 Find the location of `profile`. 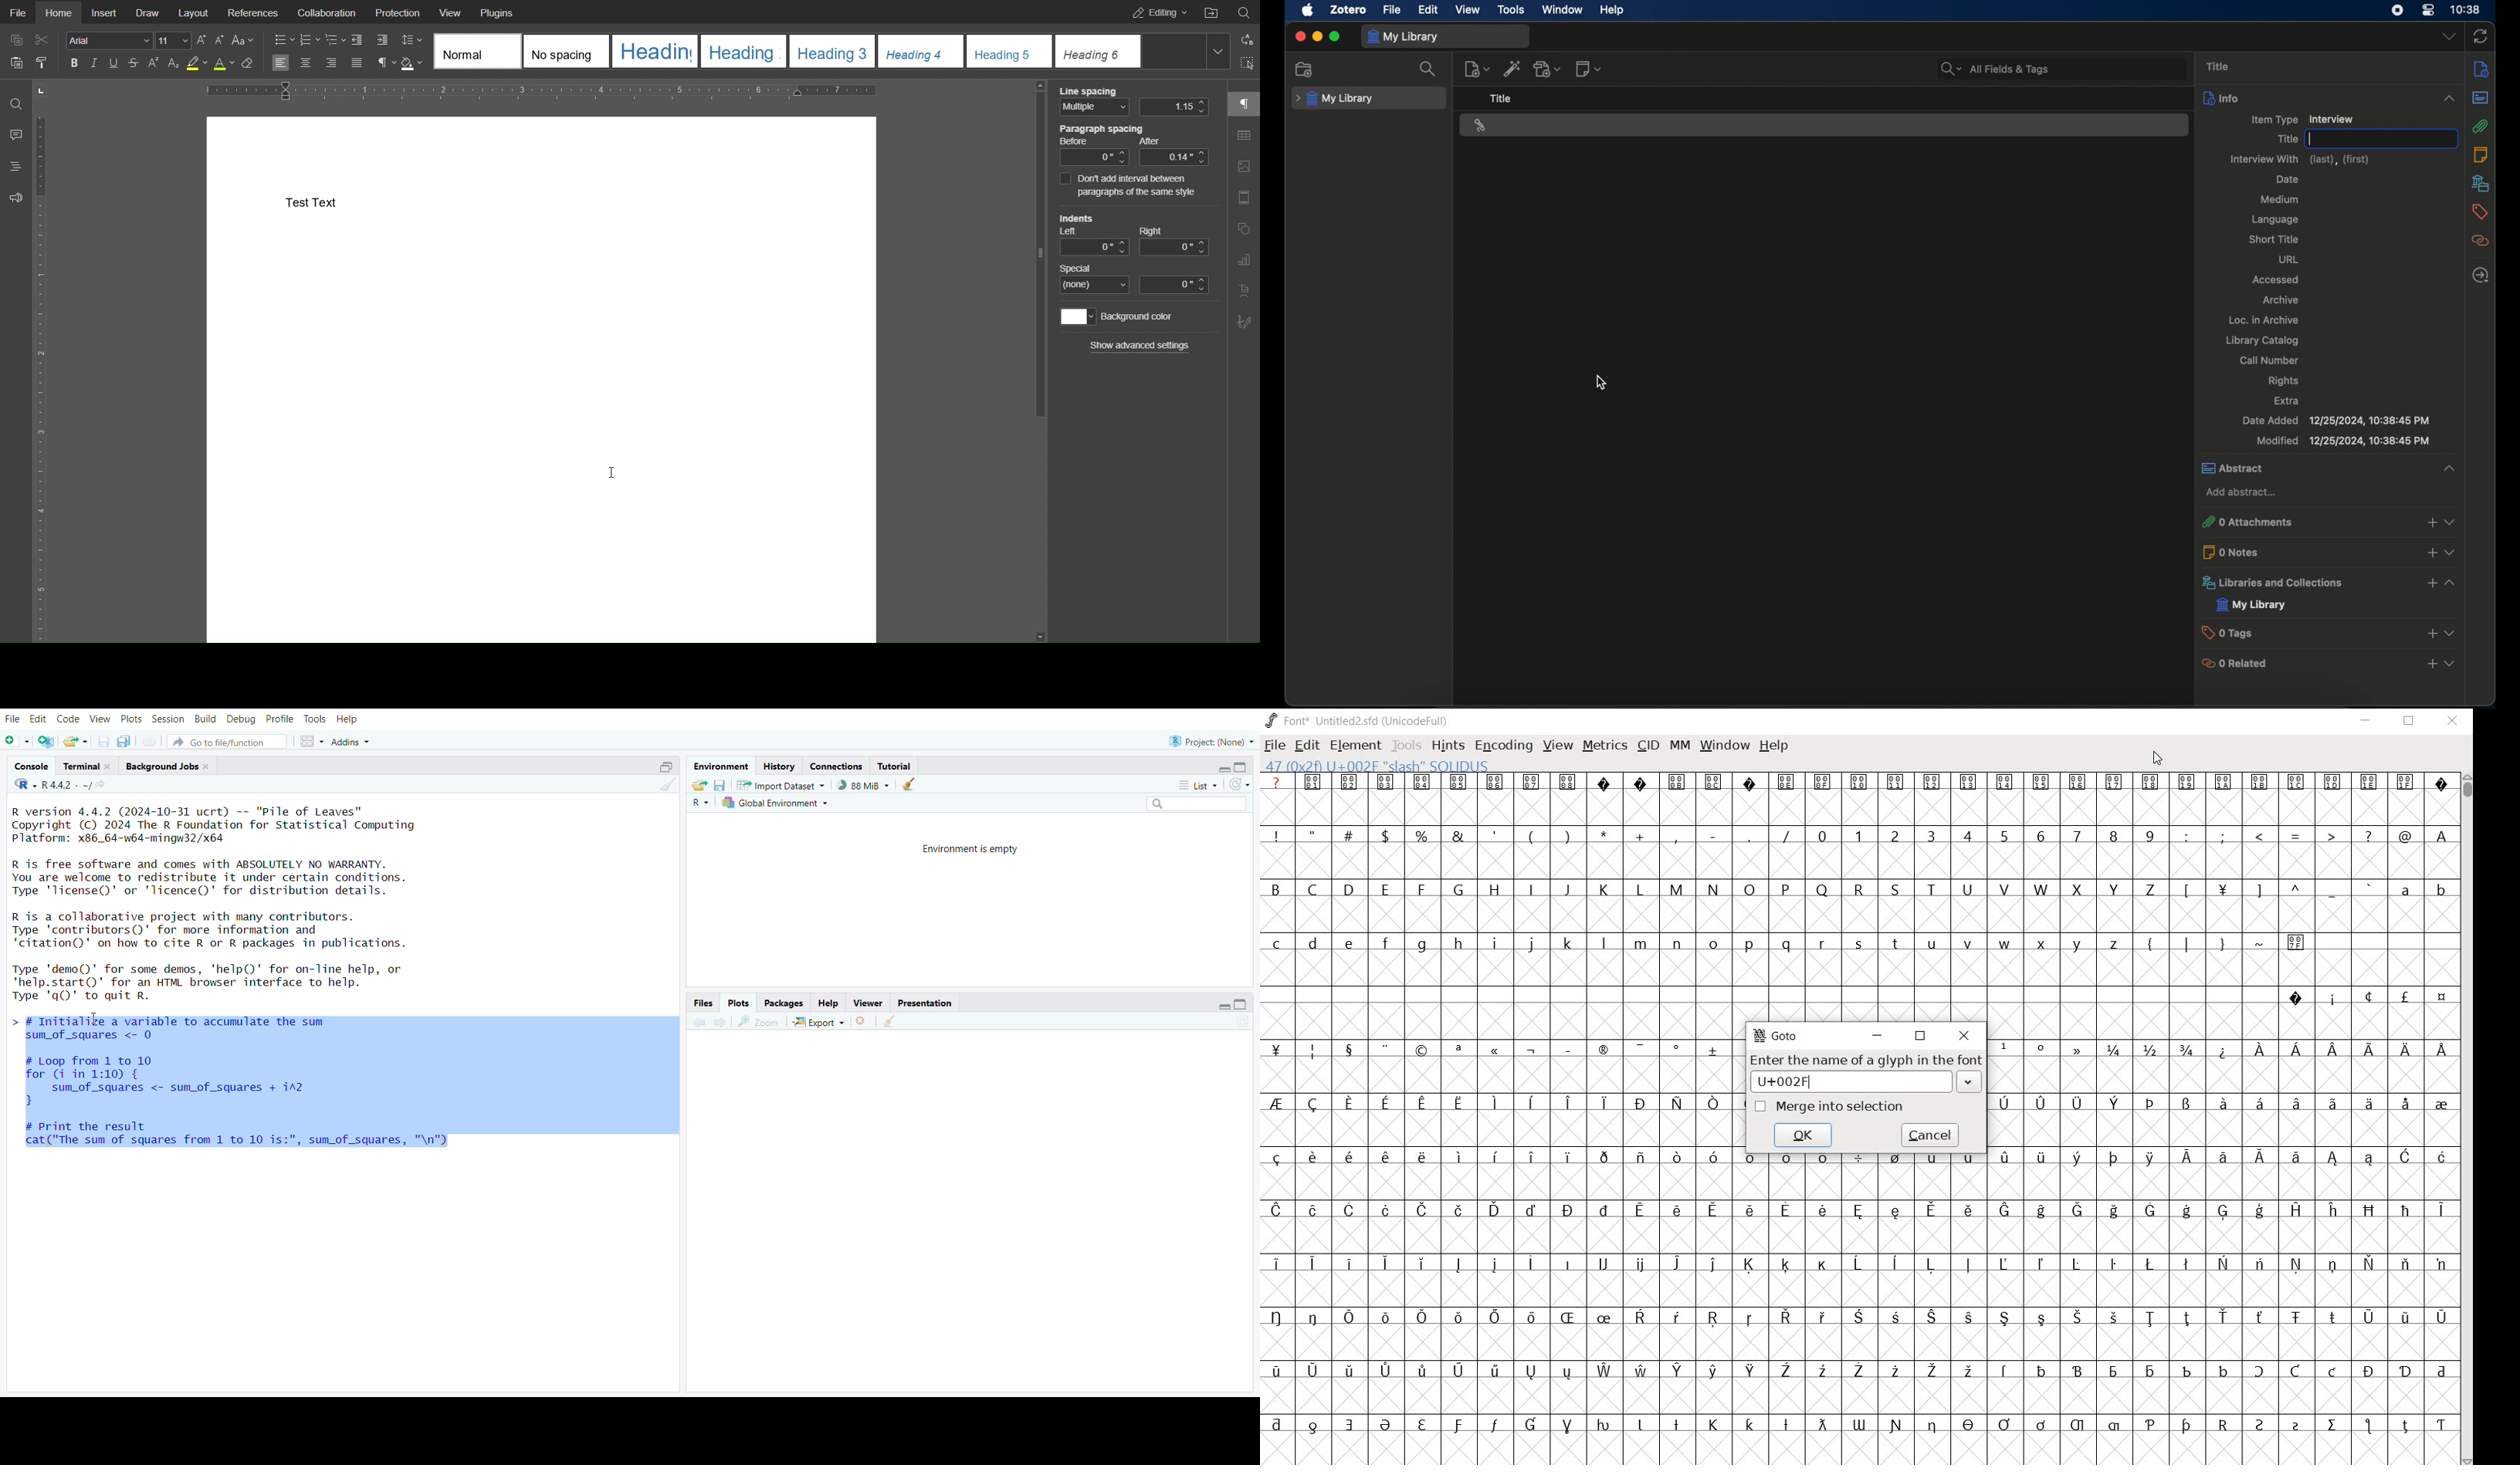

profile is located at coordinates (280, 719).